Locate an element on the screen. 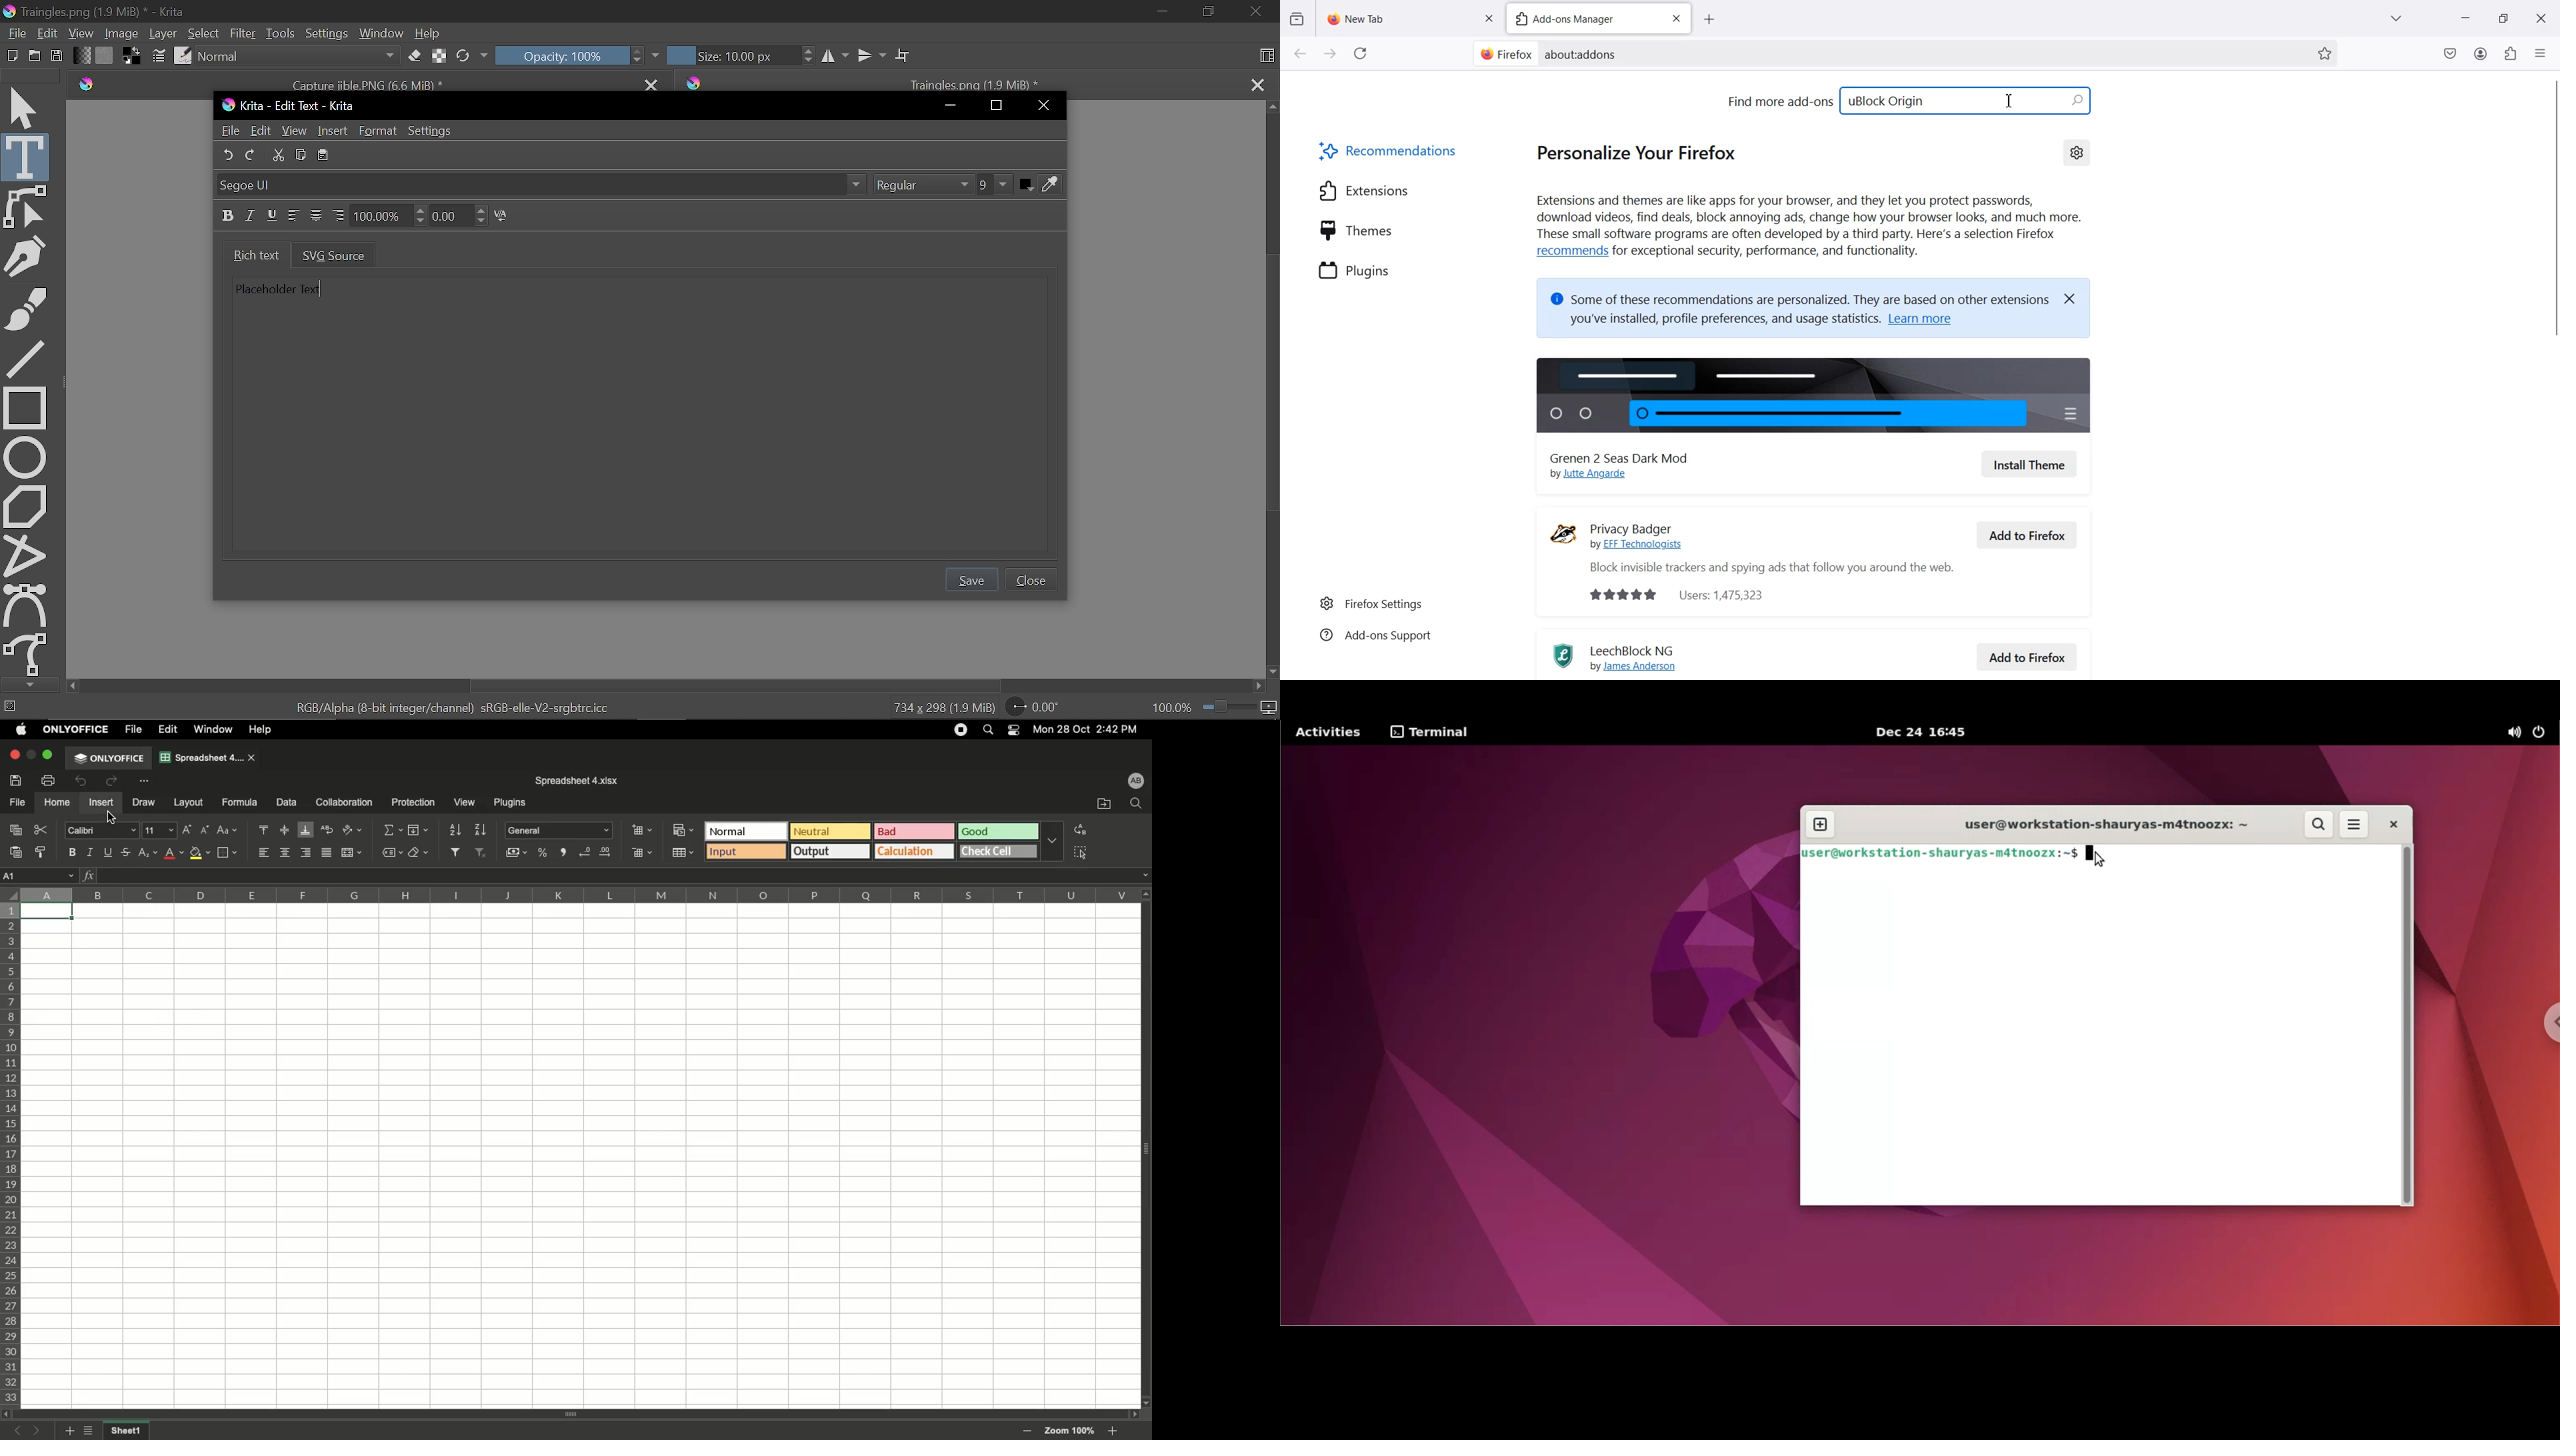 This screenshot has height=1456, width=2576. close is located at coordinates (253, 758).